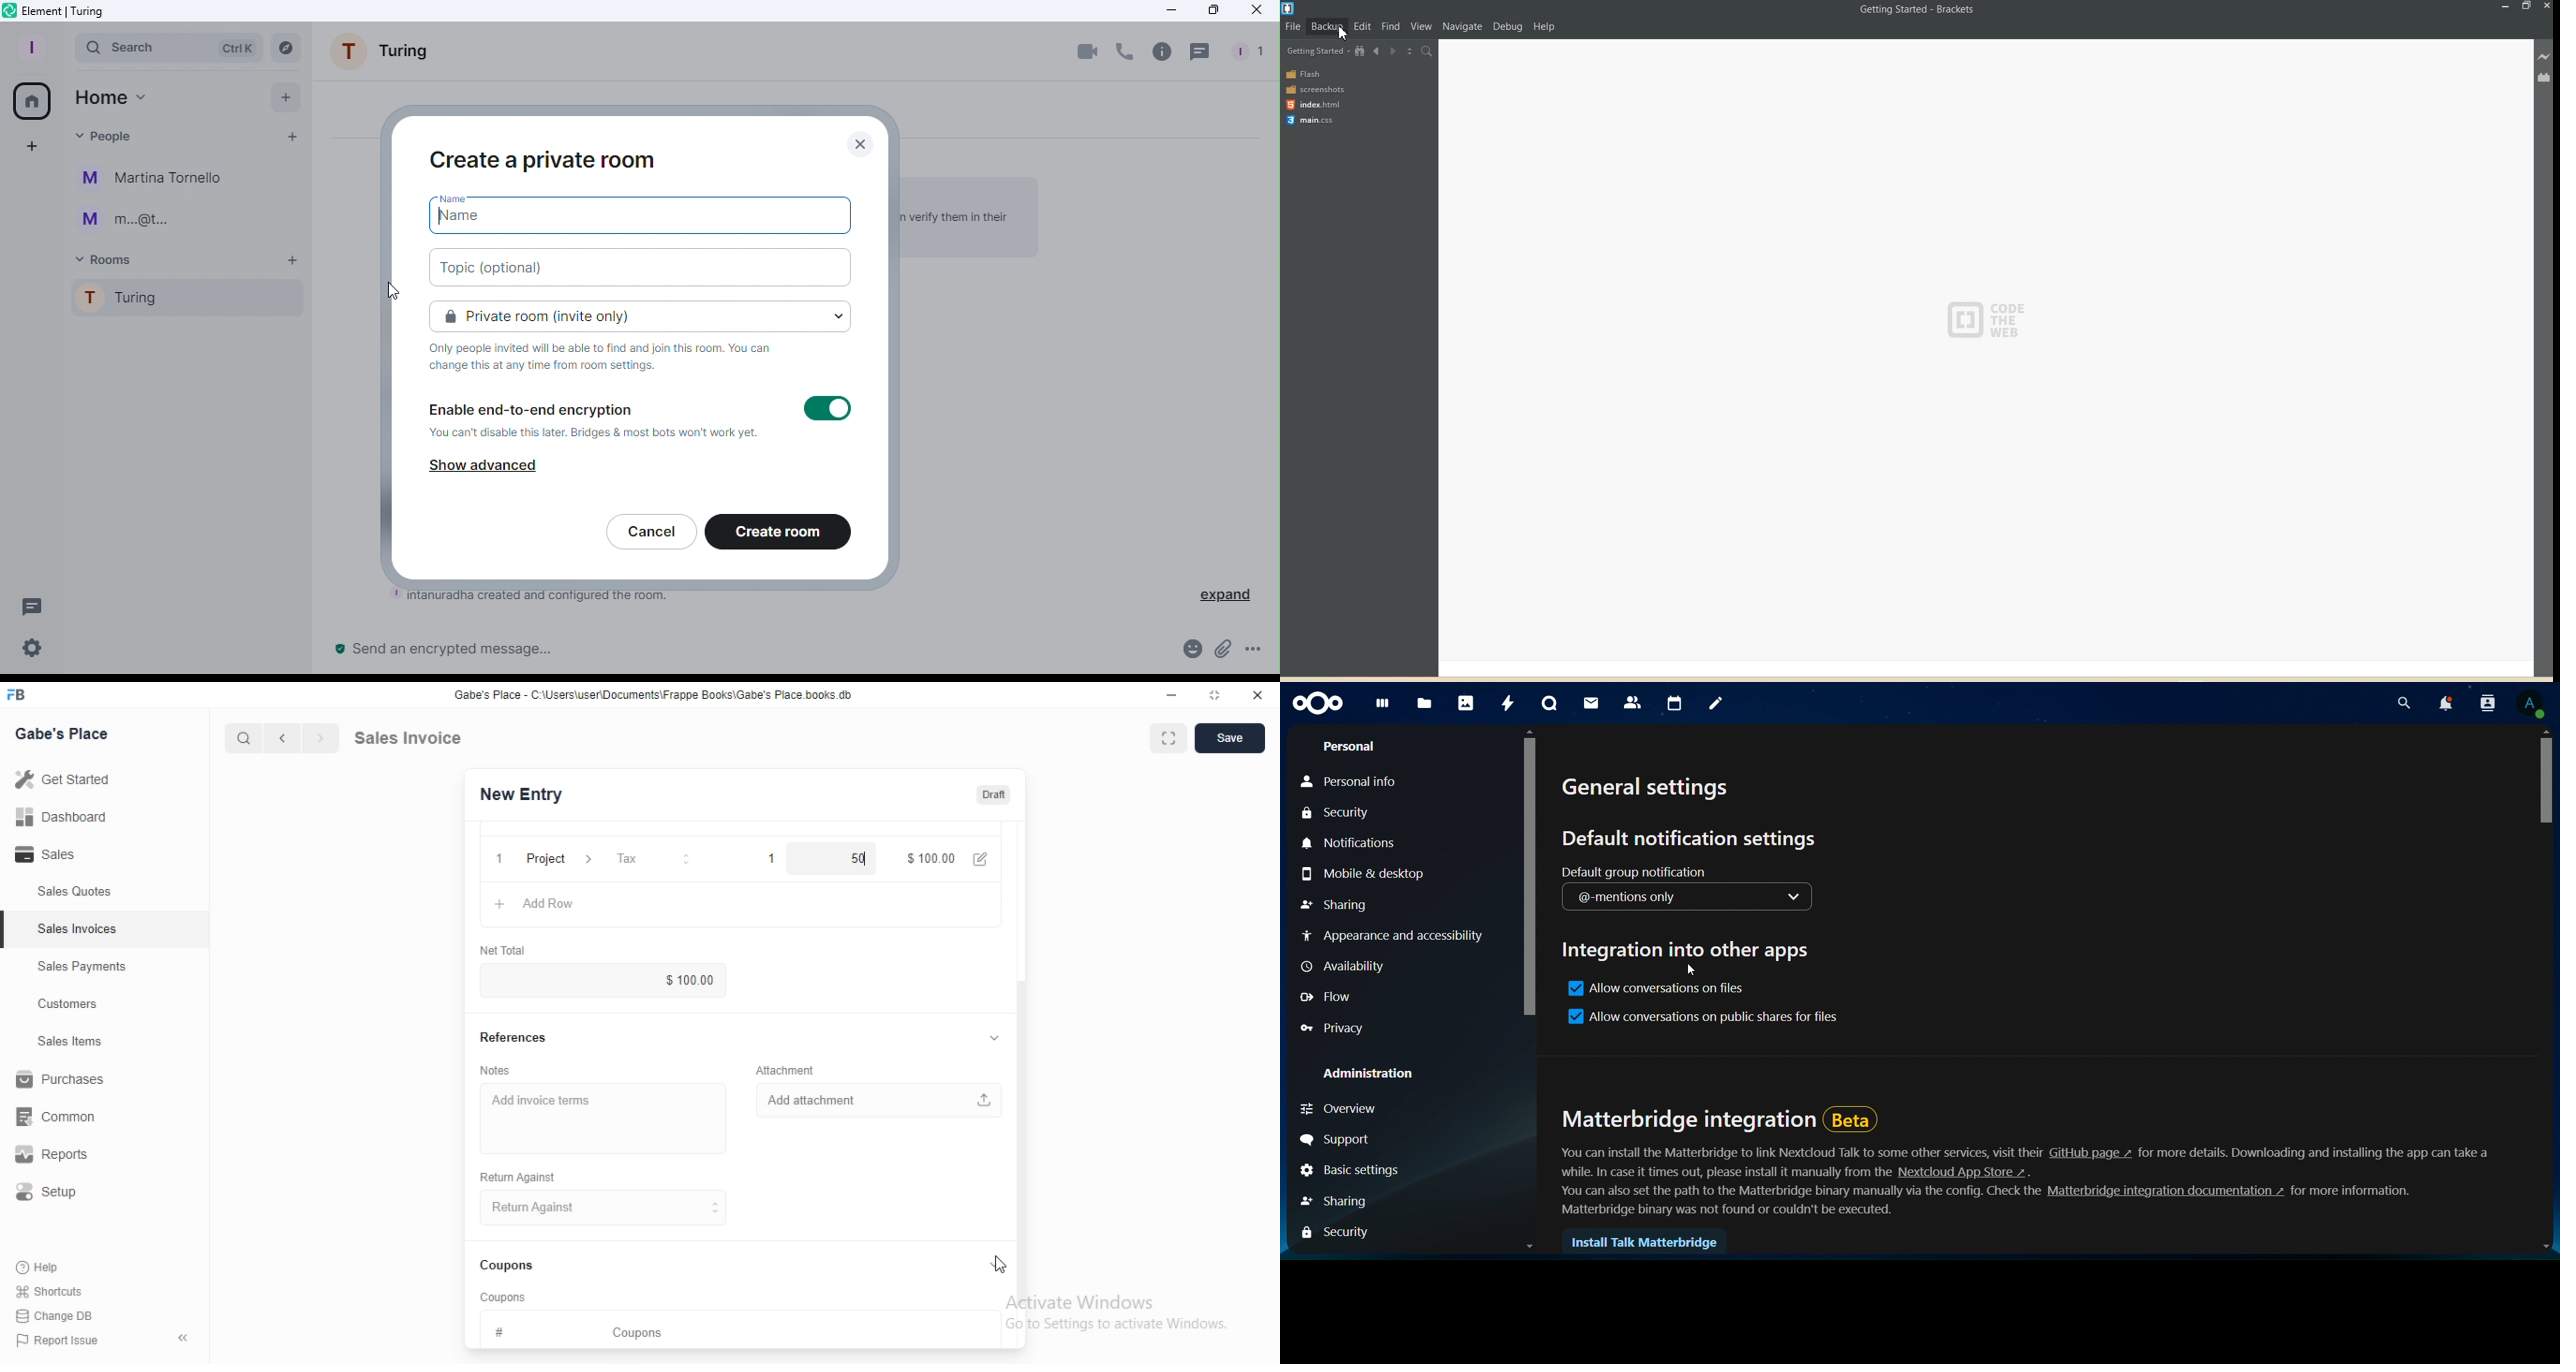 The height and width of the screenshot is (1372, 2576). What do you see at coordinates (1325, 23) in the screenshot?
I see `Backup` at bounding box center [1325, 23].